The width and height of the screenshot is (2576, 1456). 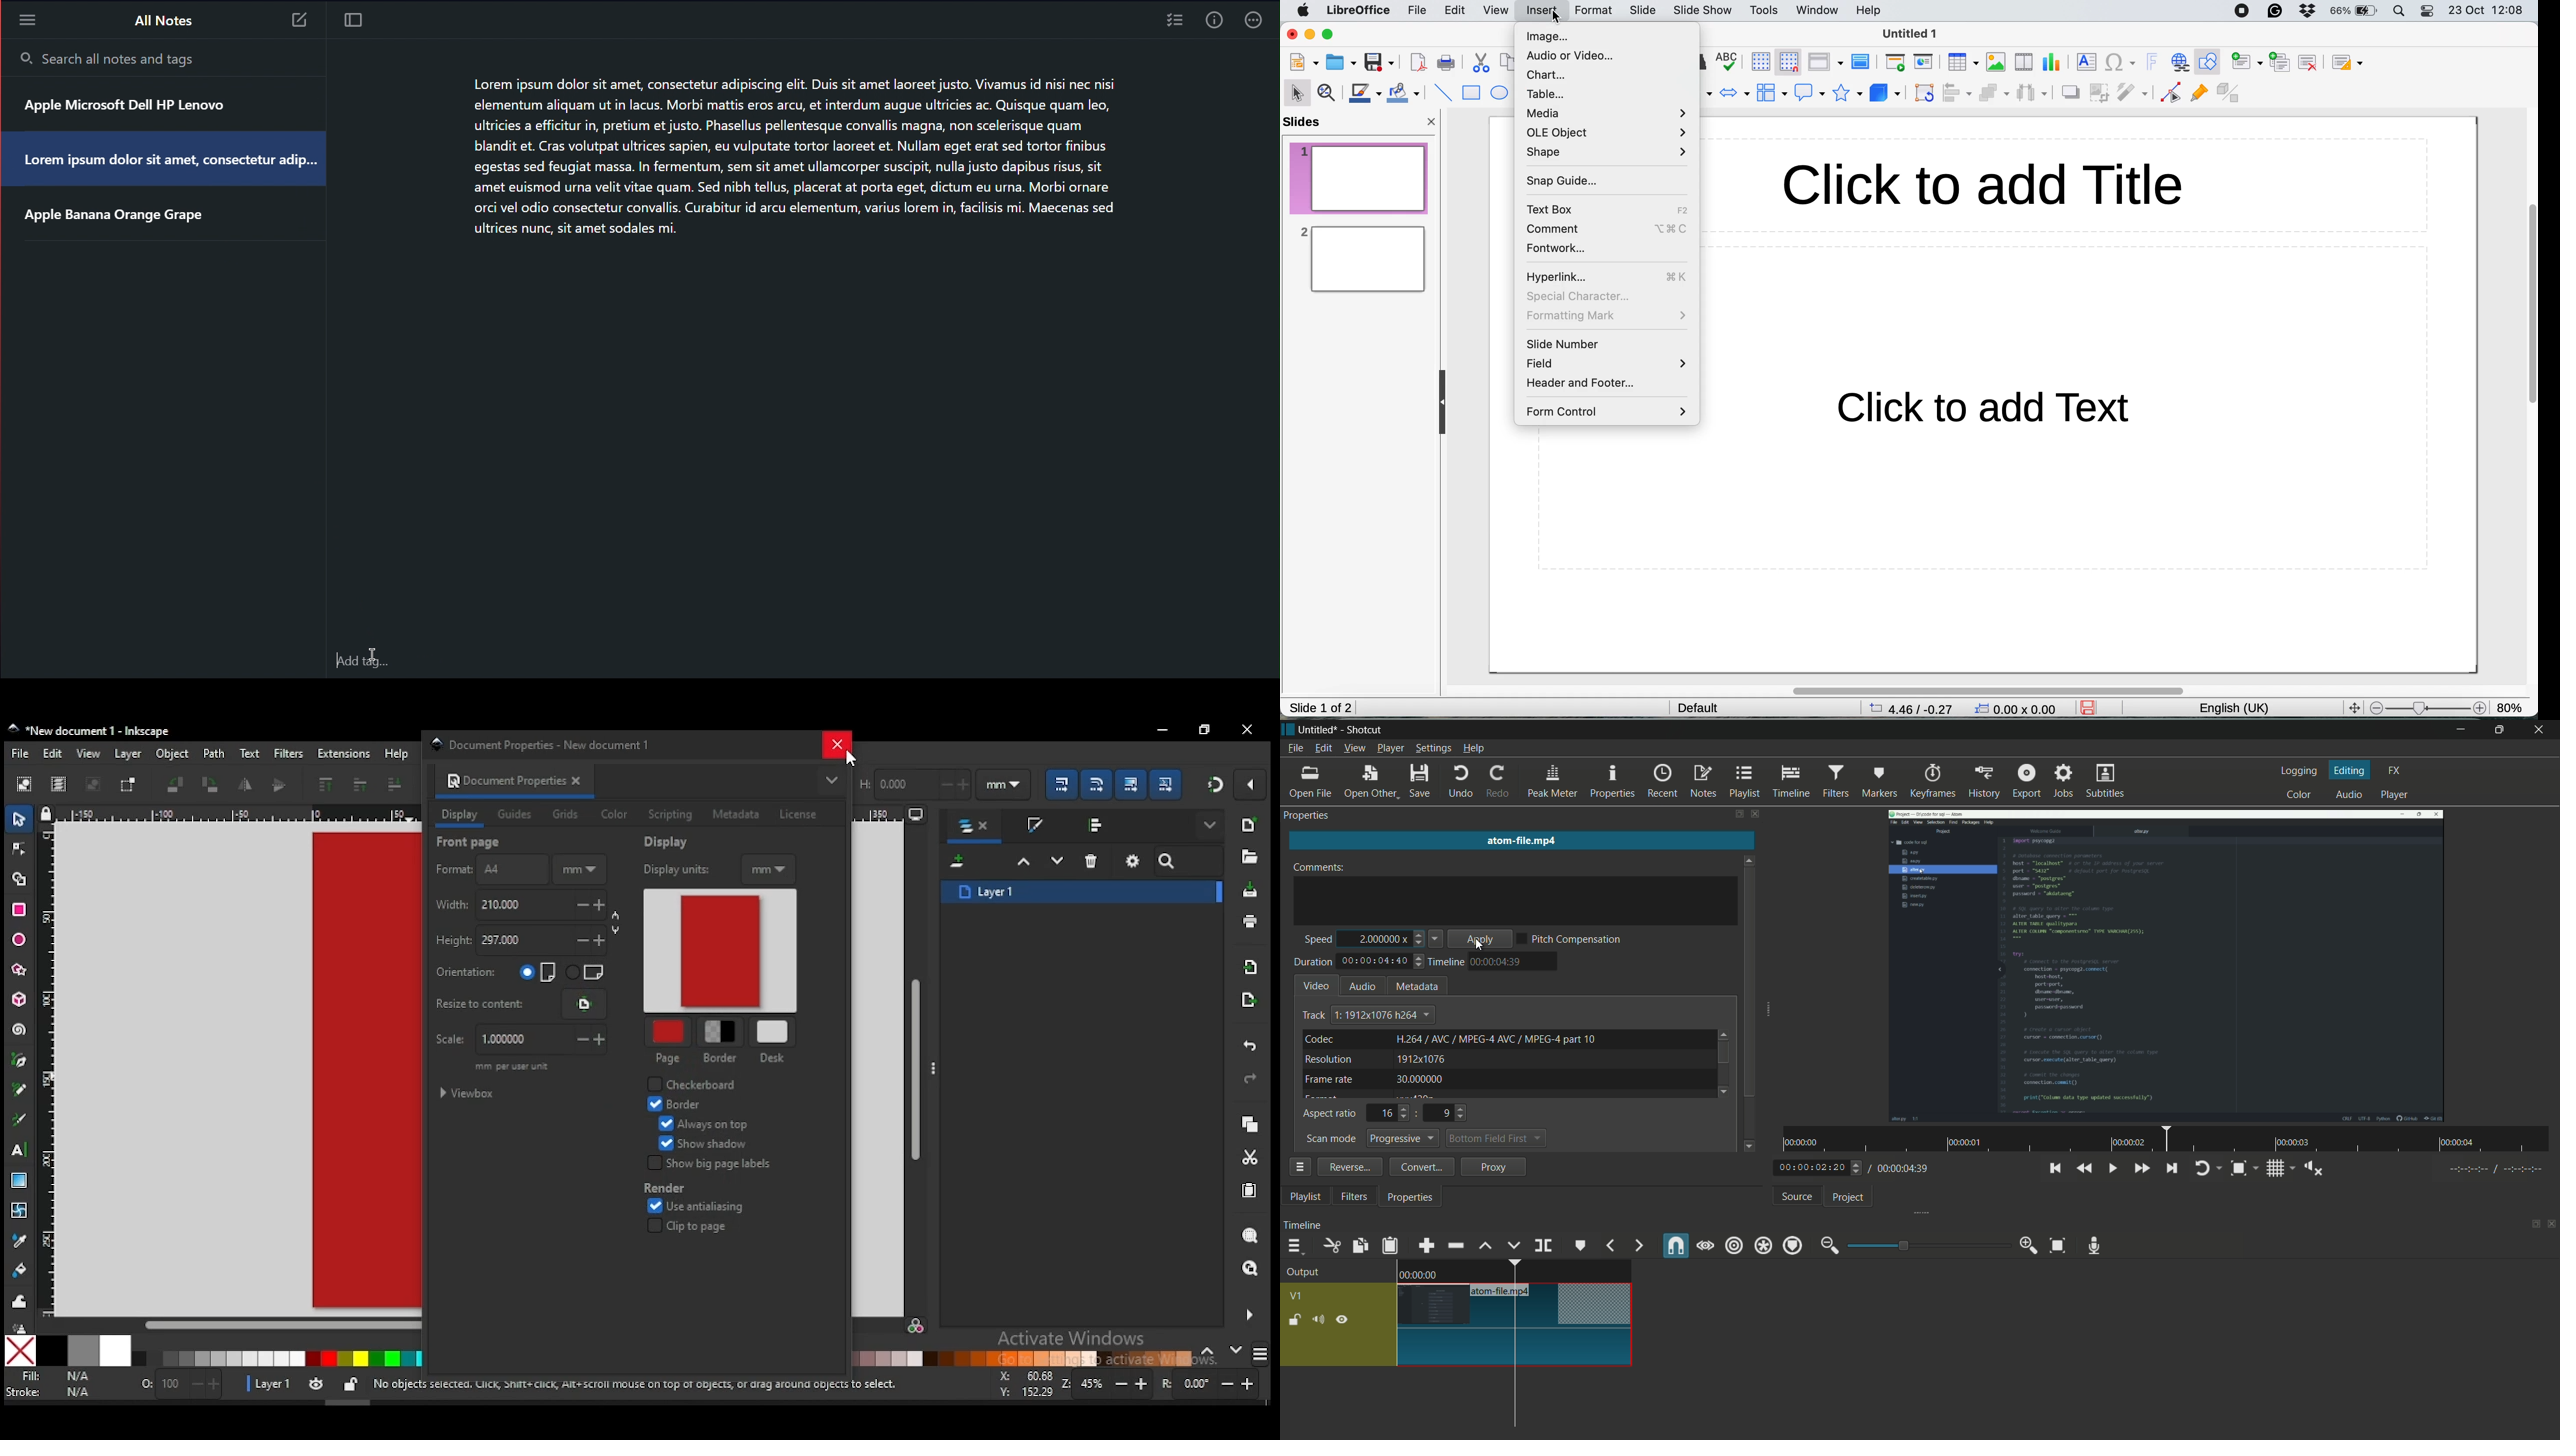 I want to click on view menu, so click(x=1355, y=749).